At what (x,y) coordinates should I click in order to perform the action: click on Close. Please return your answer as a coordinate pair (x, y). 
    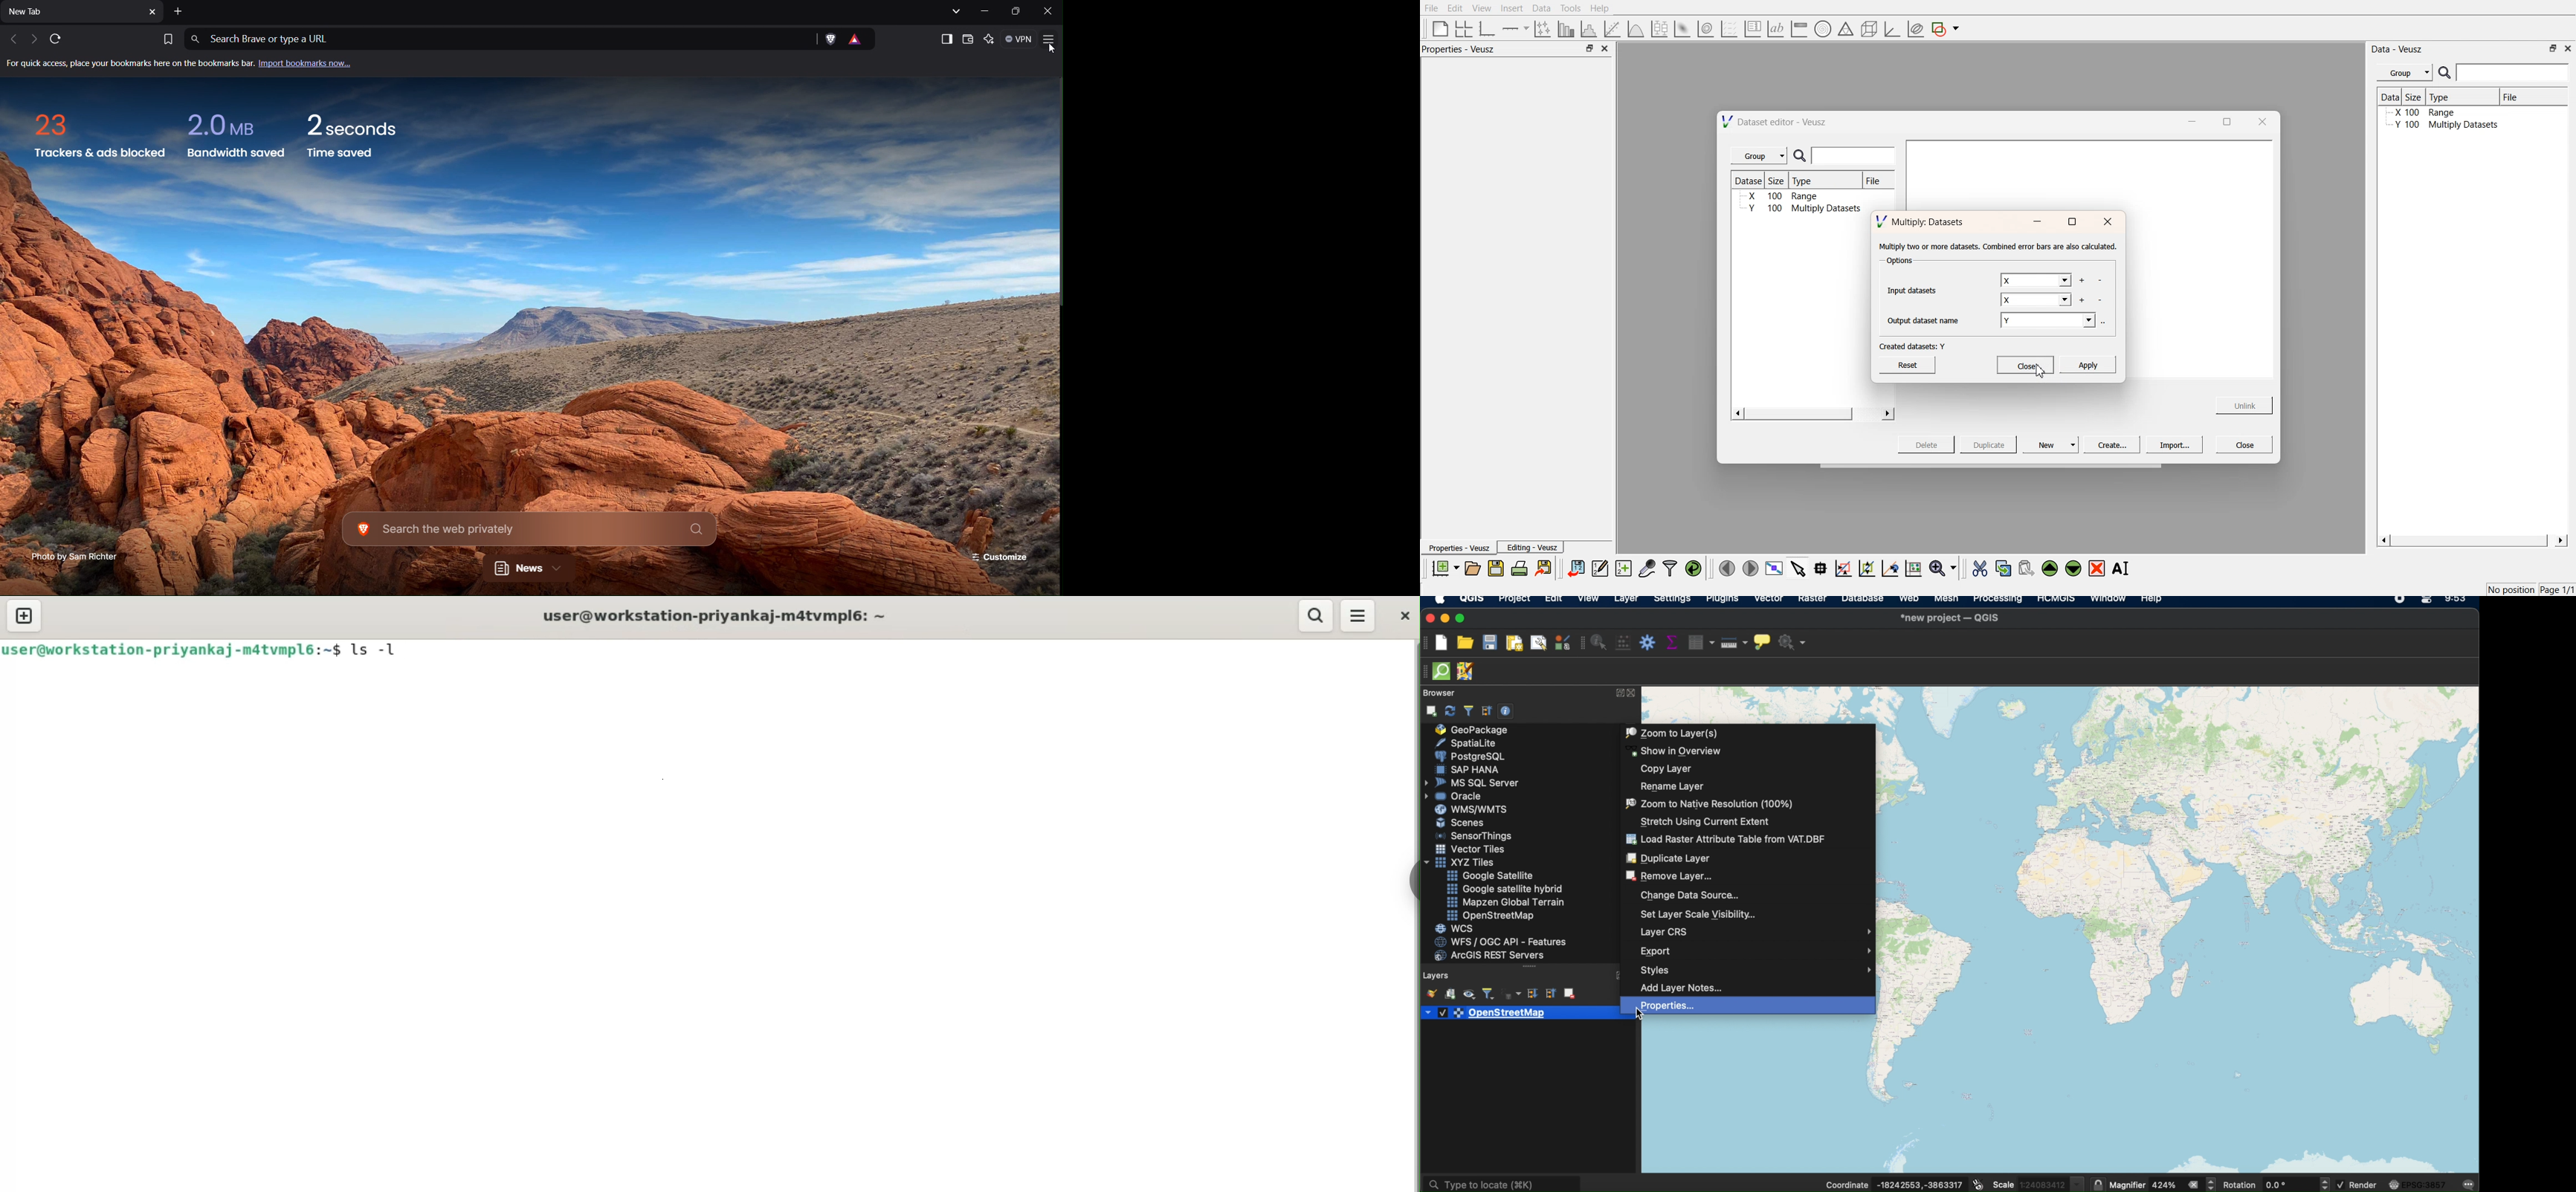
    Looking at the image, I should click on (2245, 444).